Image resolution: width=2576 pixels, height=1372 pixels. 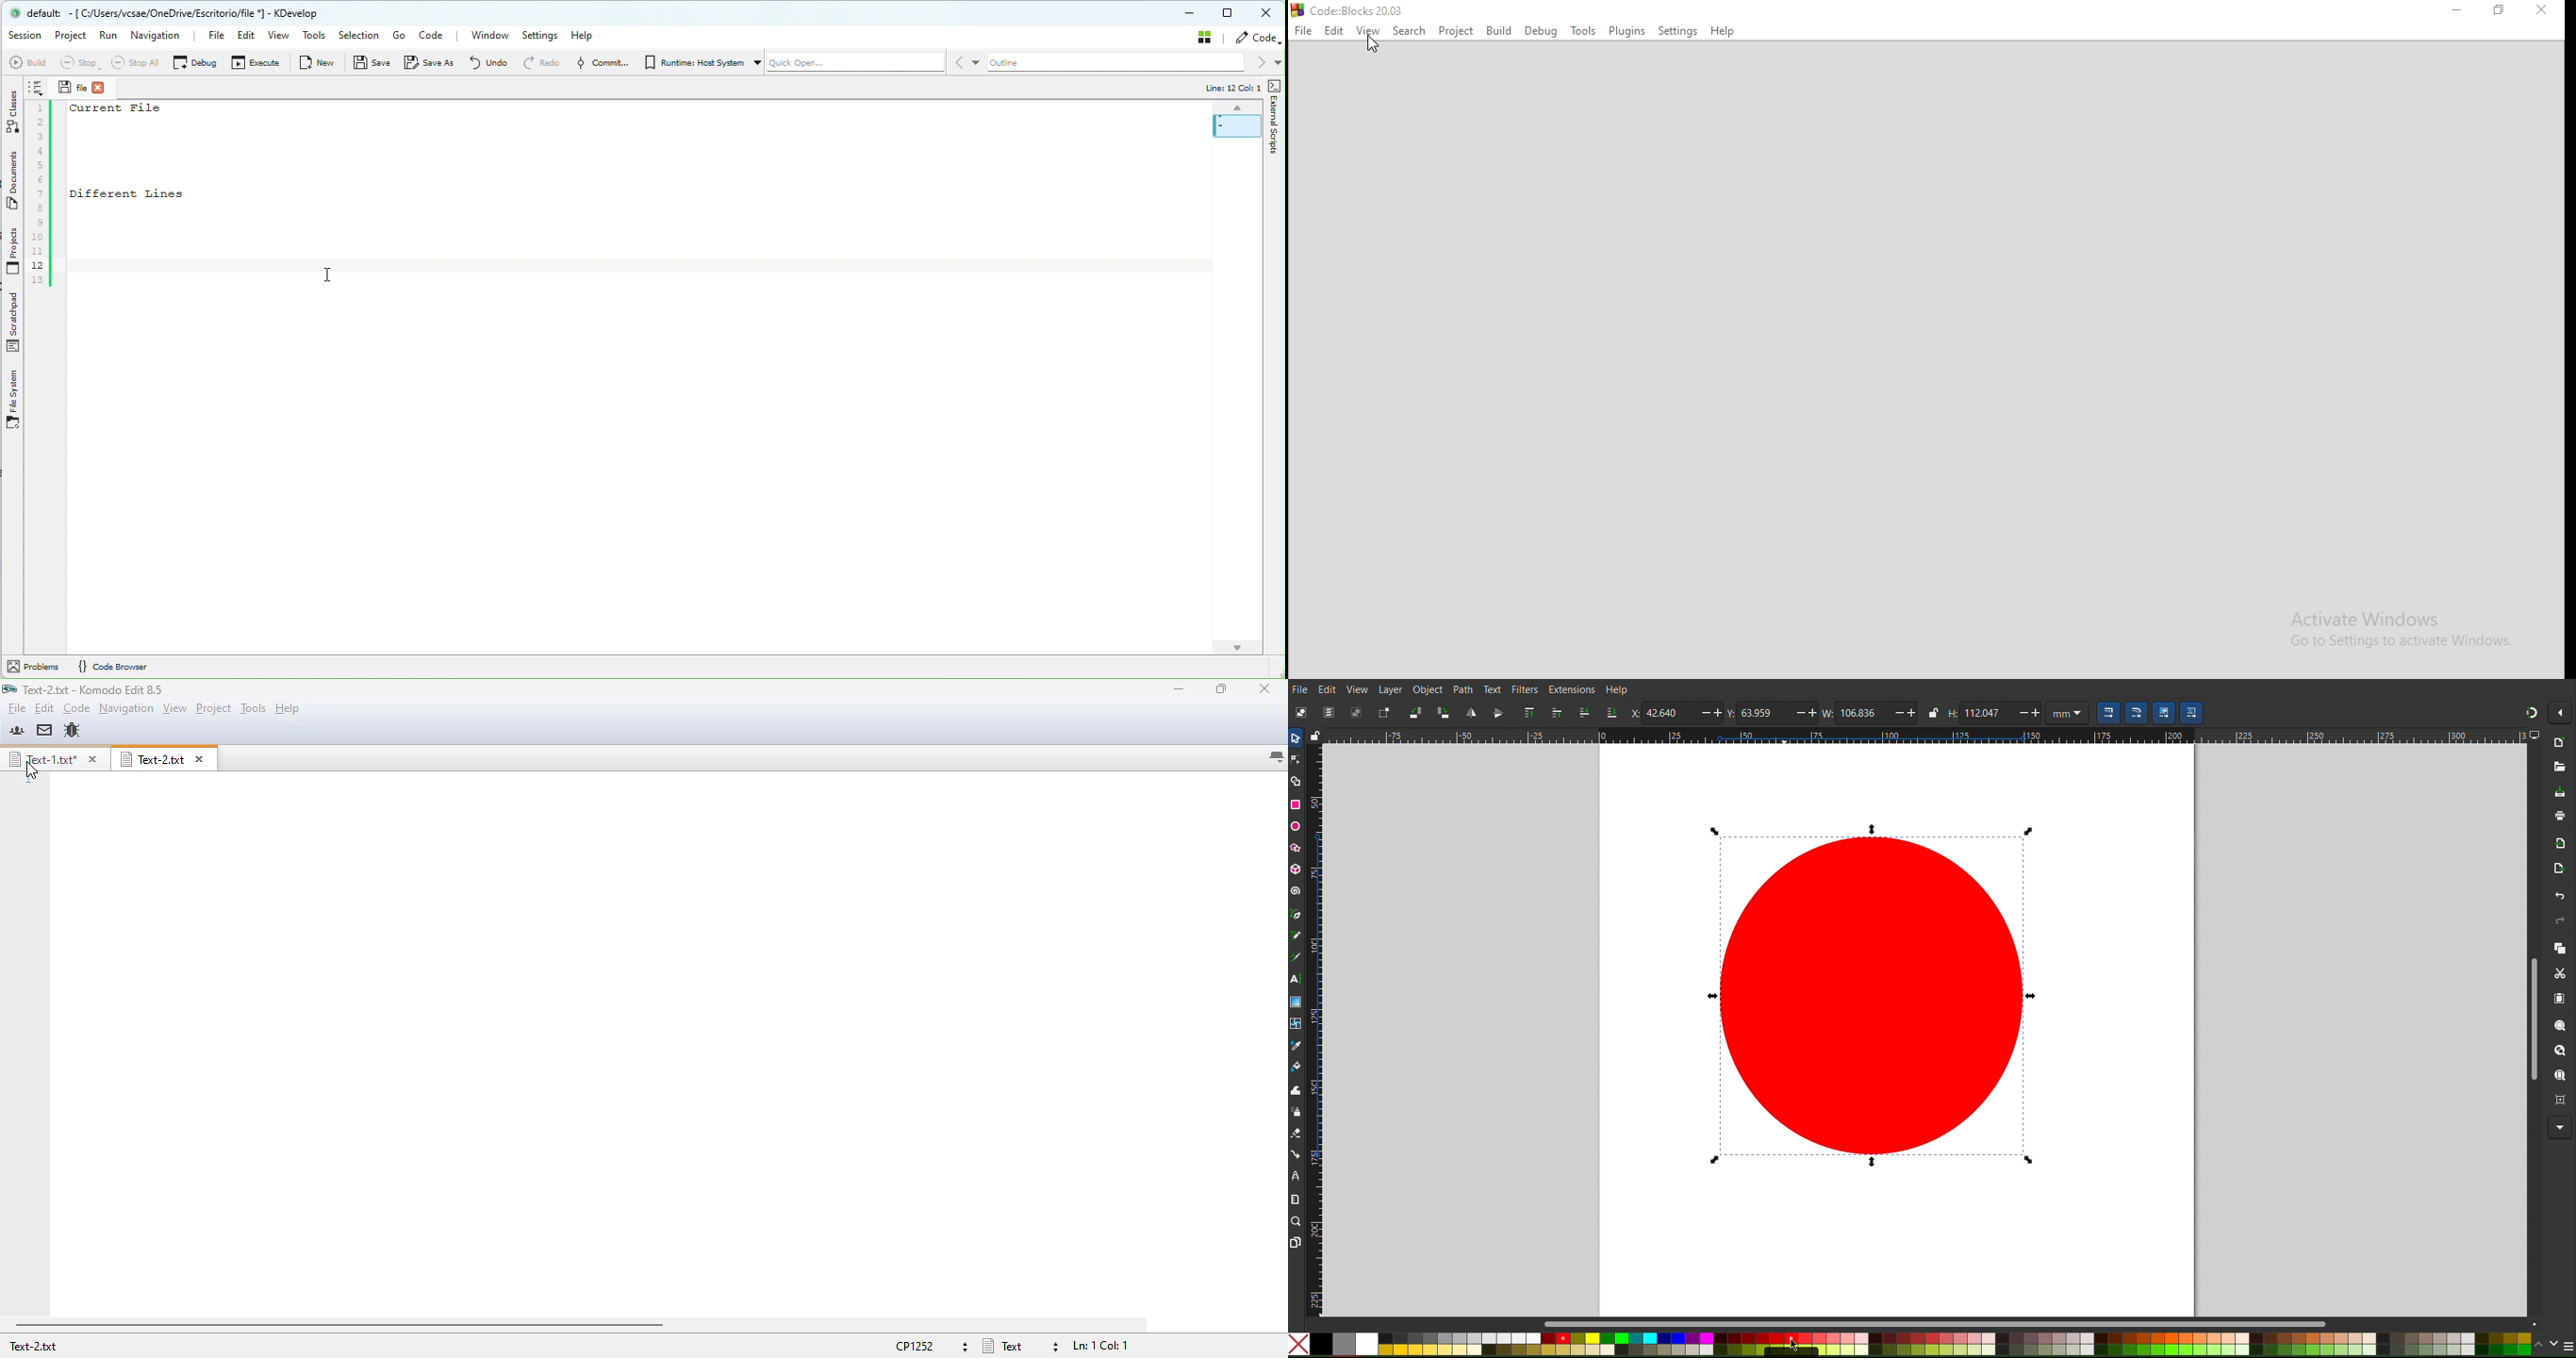 I want to click on Open Export, so click(x=2559, y=870).